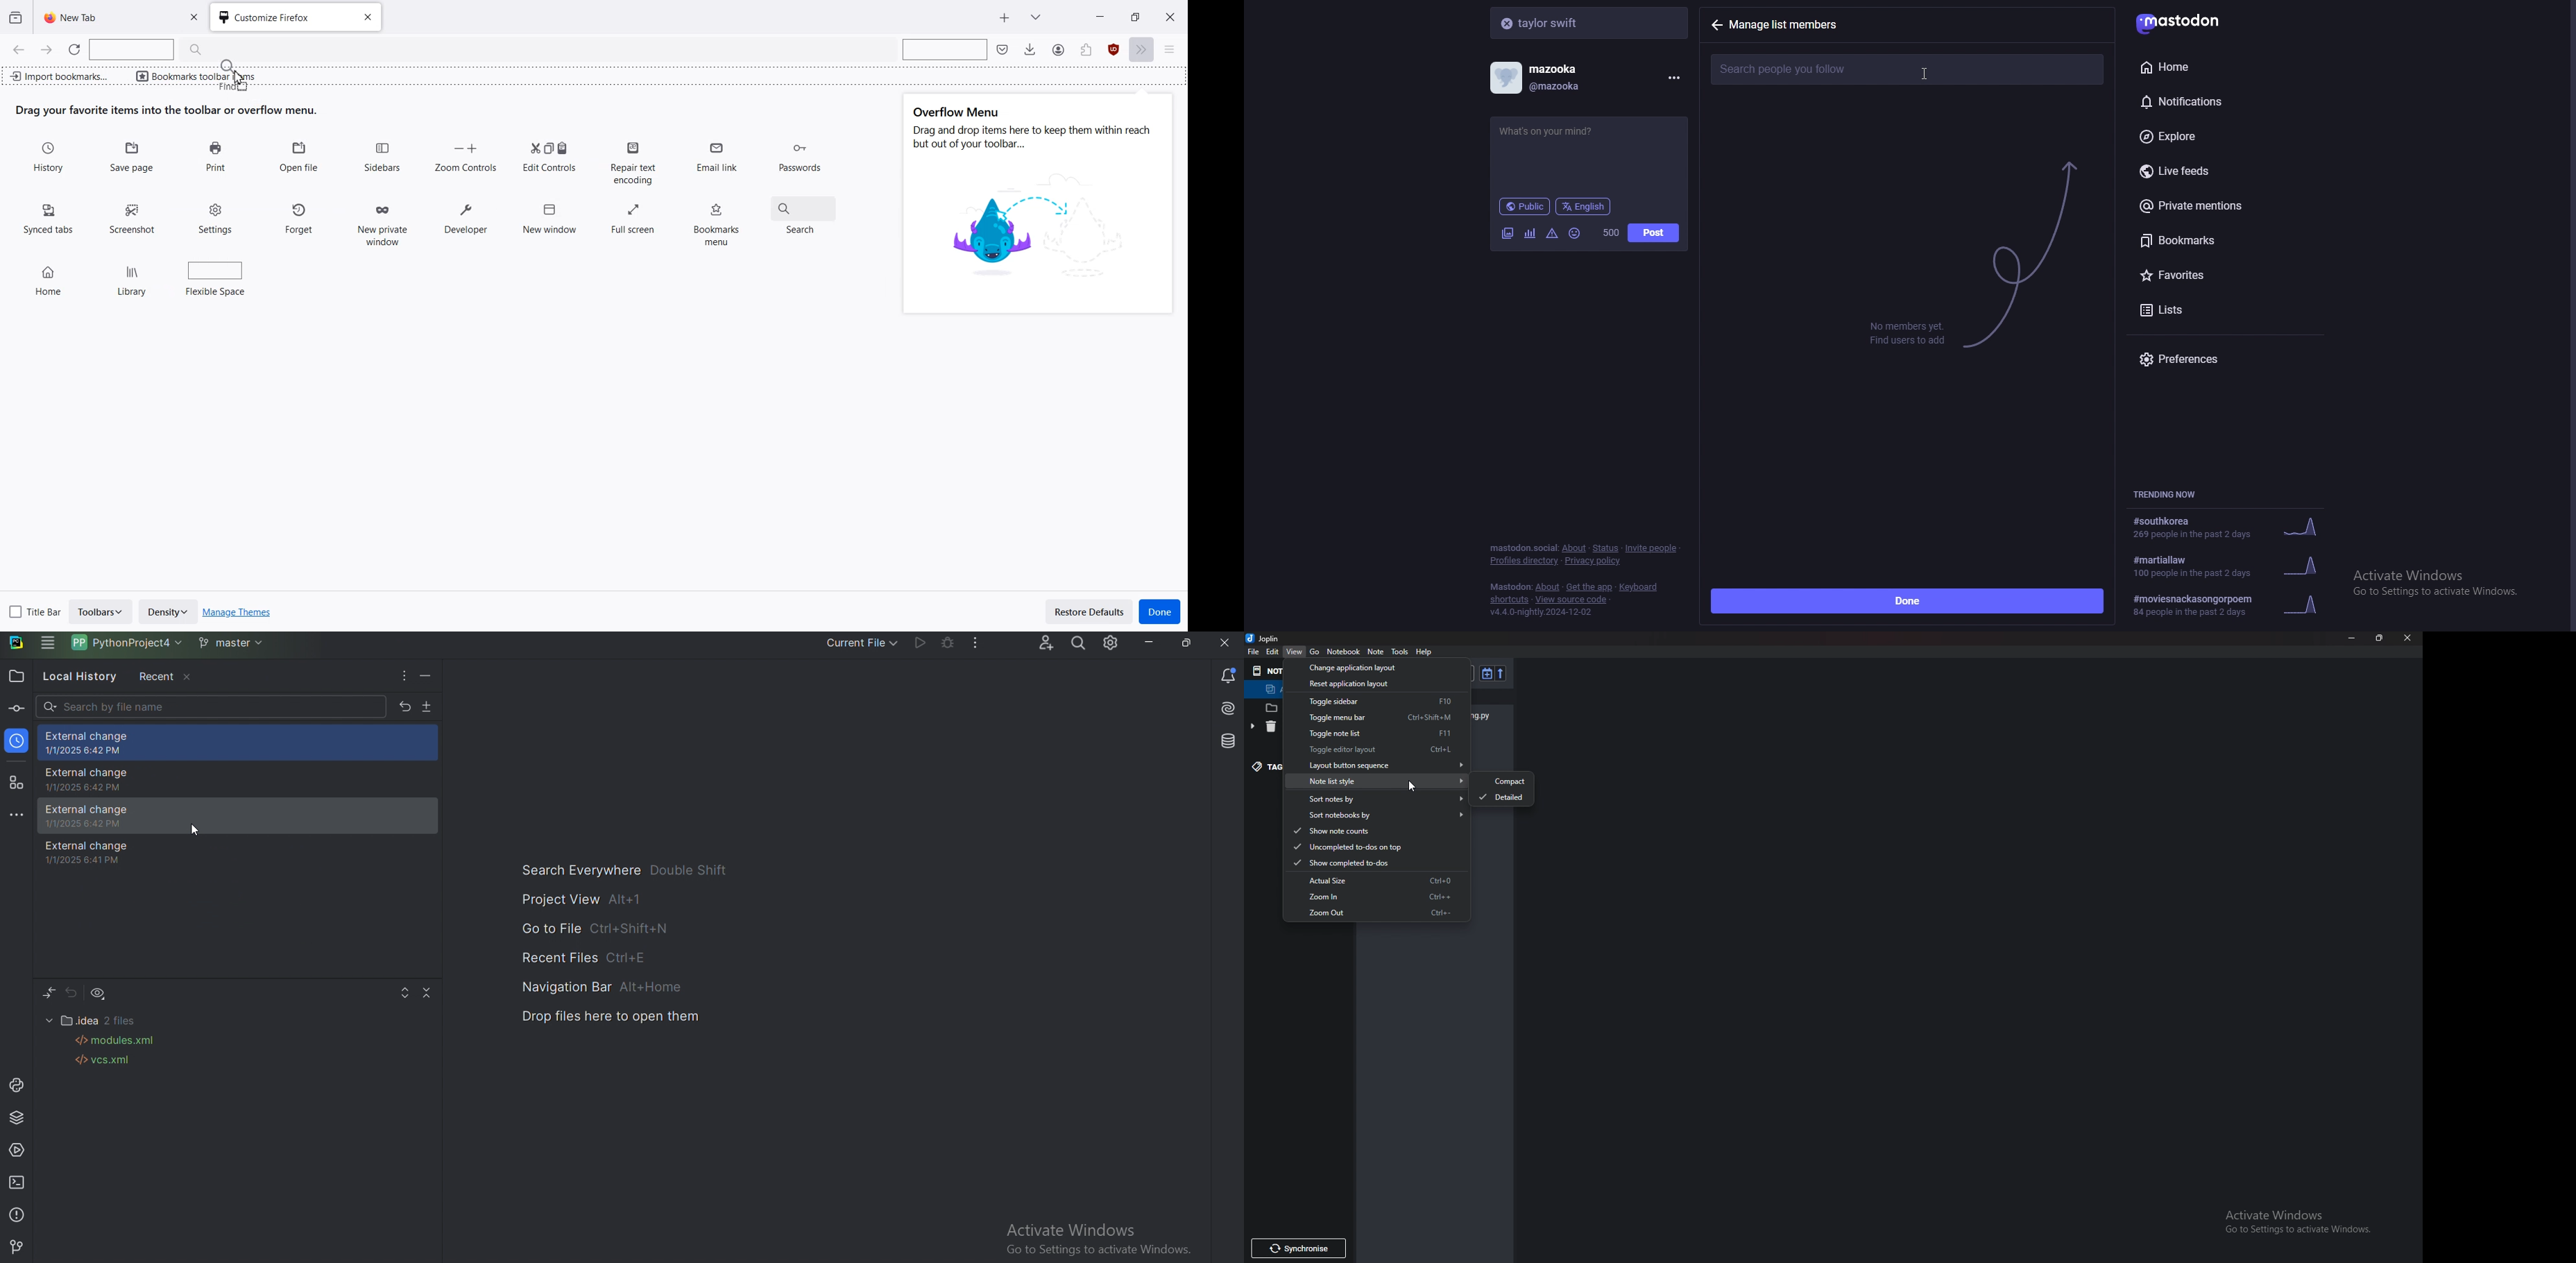 The height and width of the screenshot is (1288, 2576). Describe the element at coordinates (1004, 49) in the screenshot. I see `Save to pocket` at that location.